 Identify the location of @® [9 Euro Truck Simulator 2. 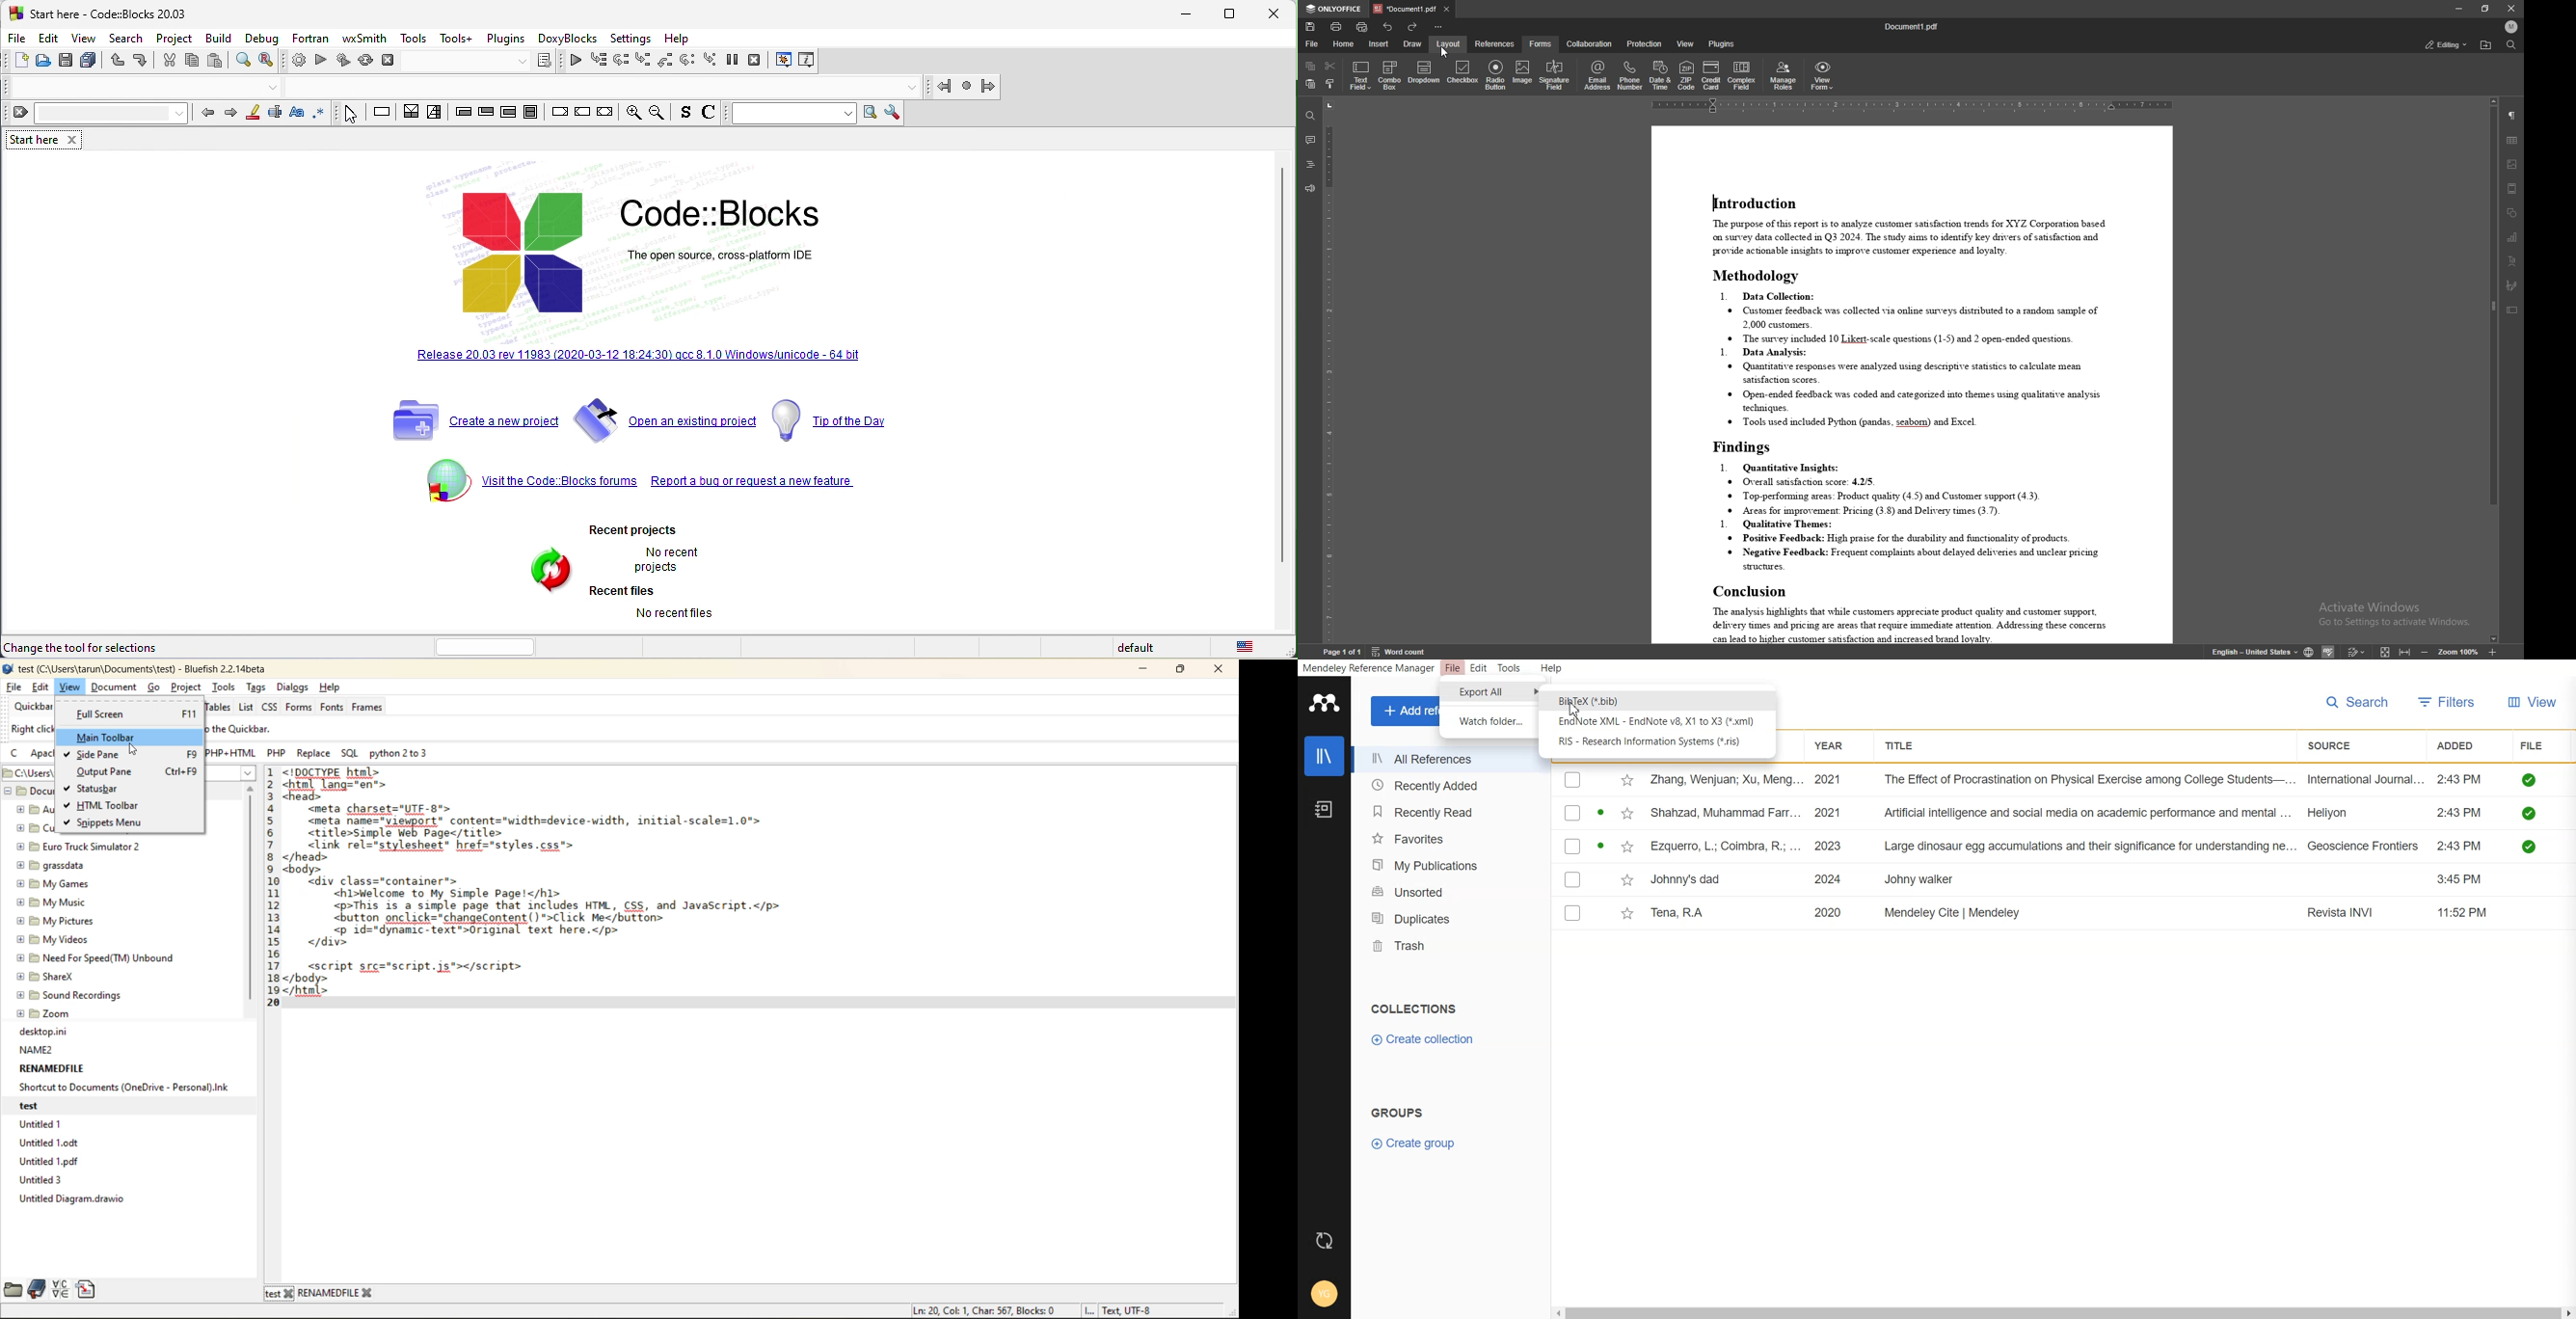
(77, 846).